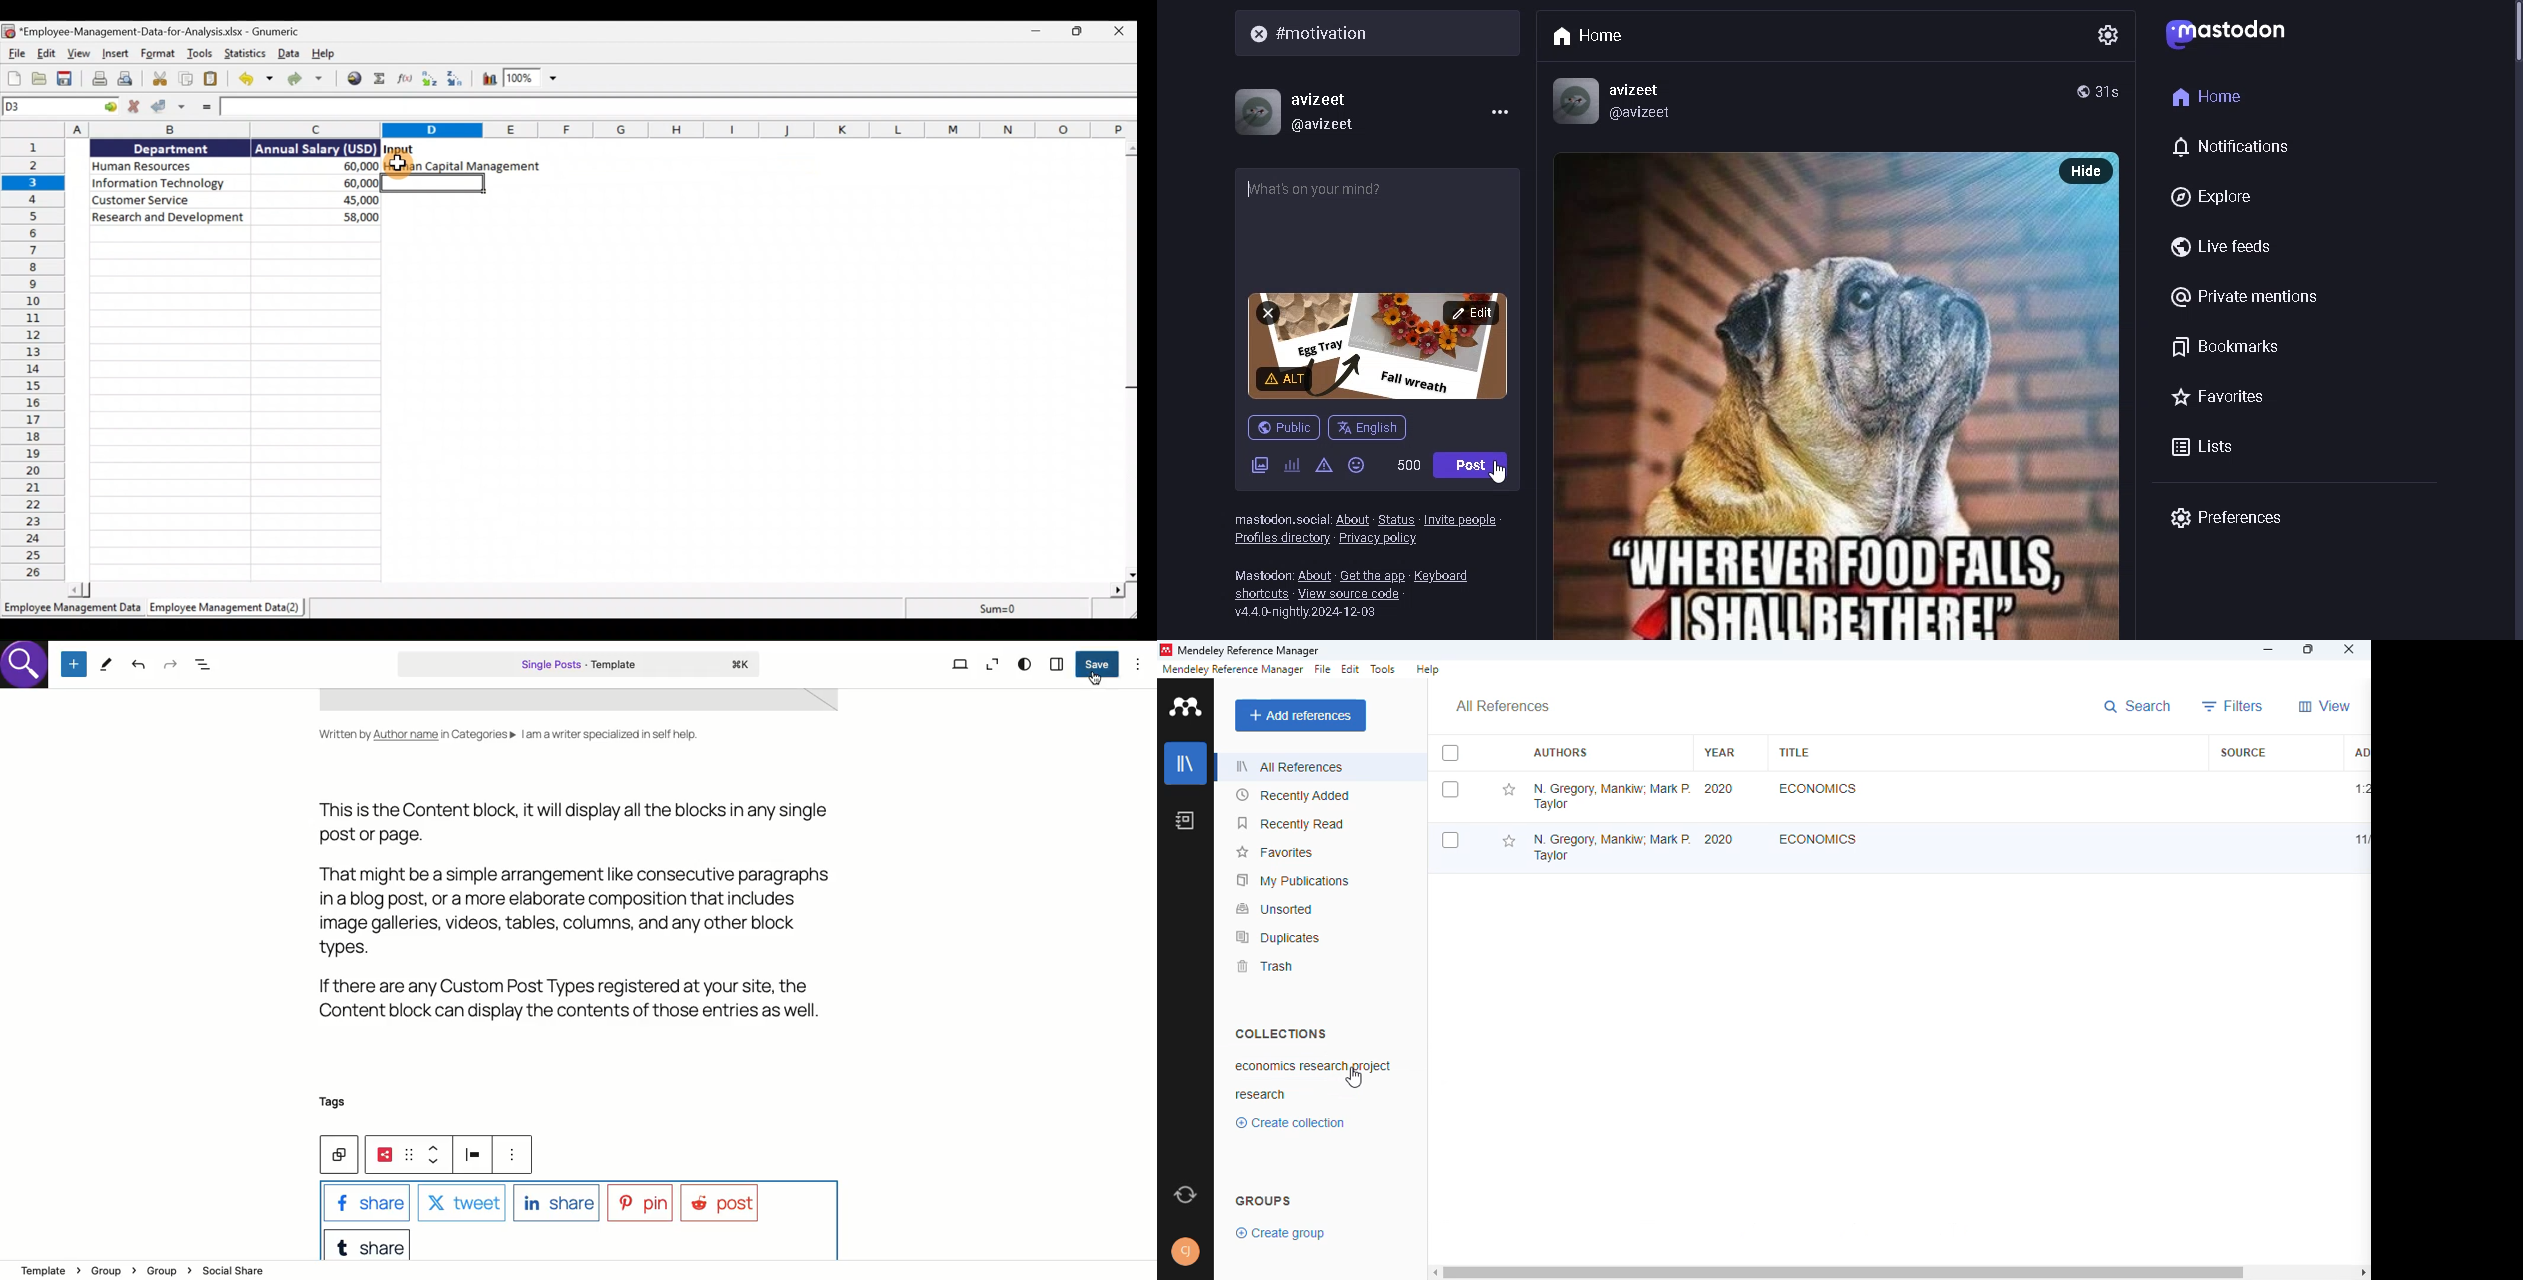 Image resolution: width=2548 pixels, height=1288 pixels. Describe the element at coordinates (435, 1156) in the screenshot. I see `Move up down` at that location.